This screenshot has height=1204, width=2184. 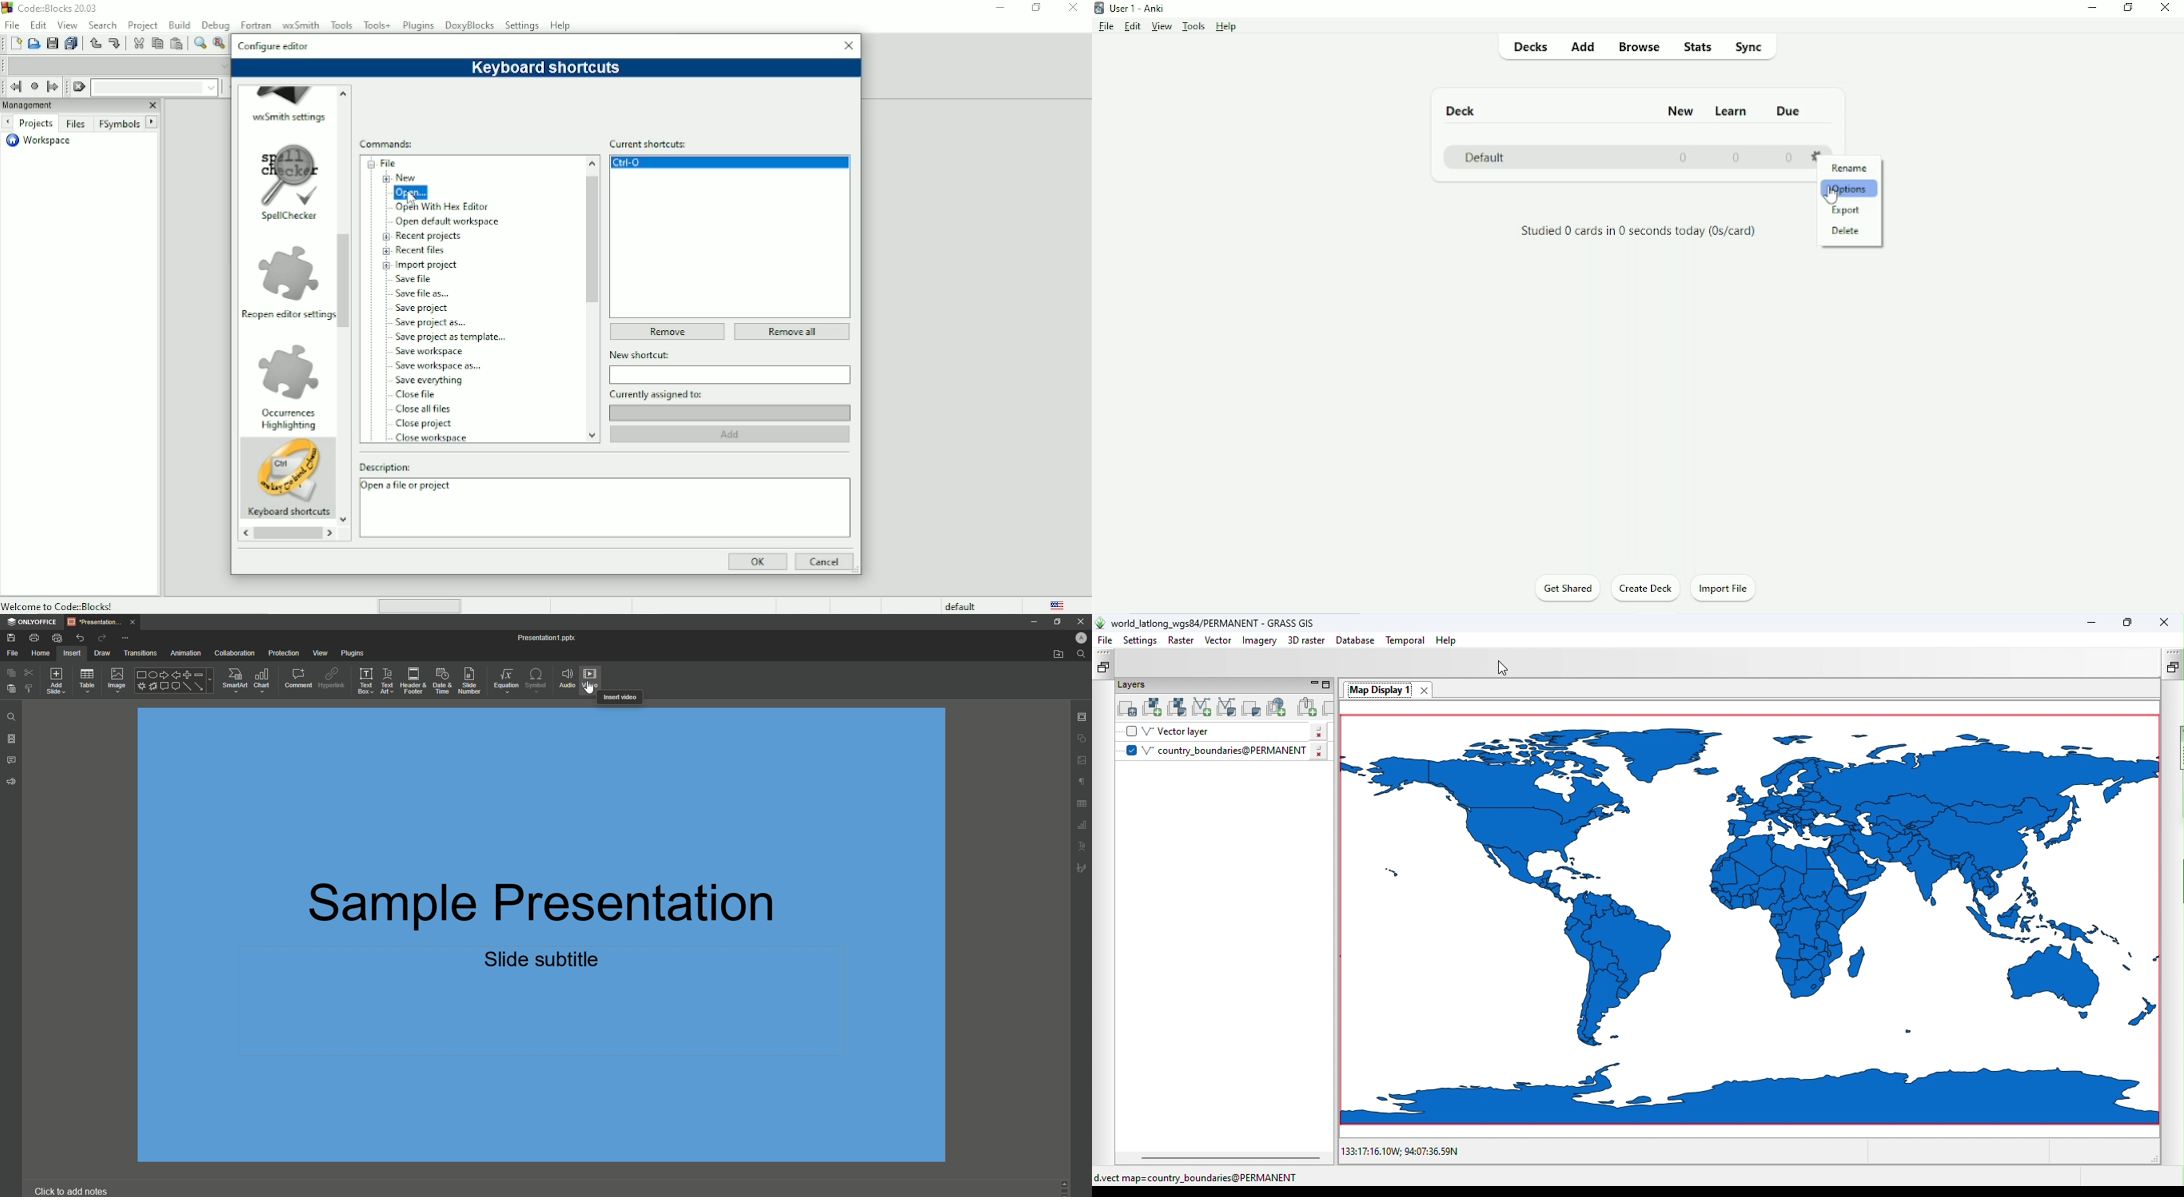 What do you see at coordinates (441, 366) in the screenshot?
I see `Save workspace as` at bounding box center [441, 366].